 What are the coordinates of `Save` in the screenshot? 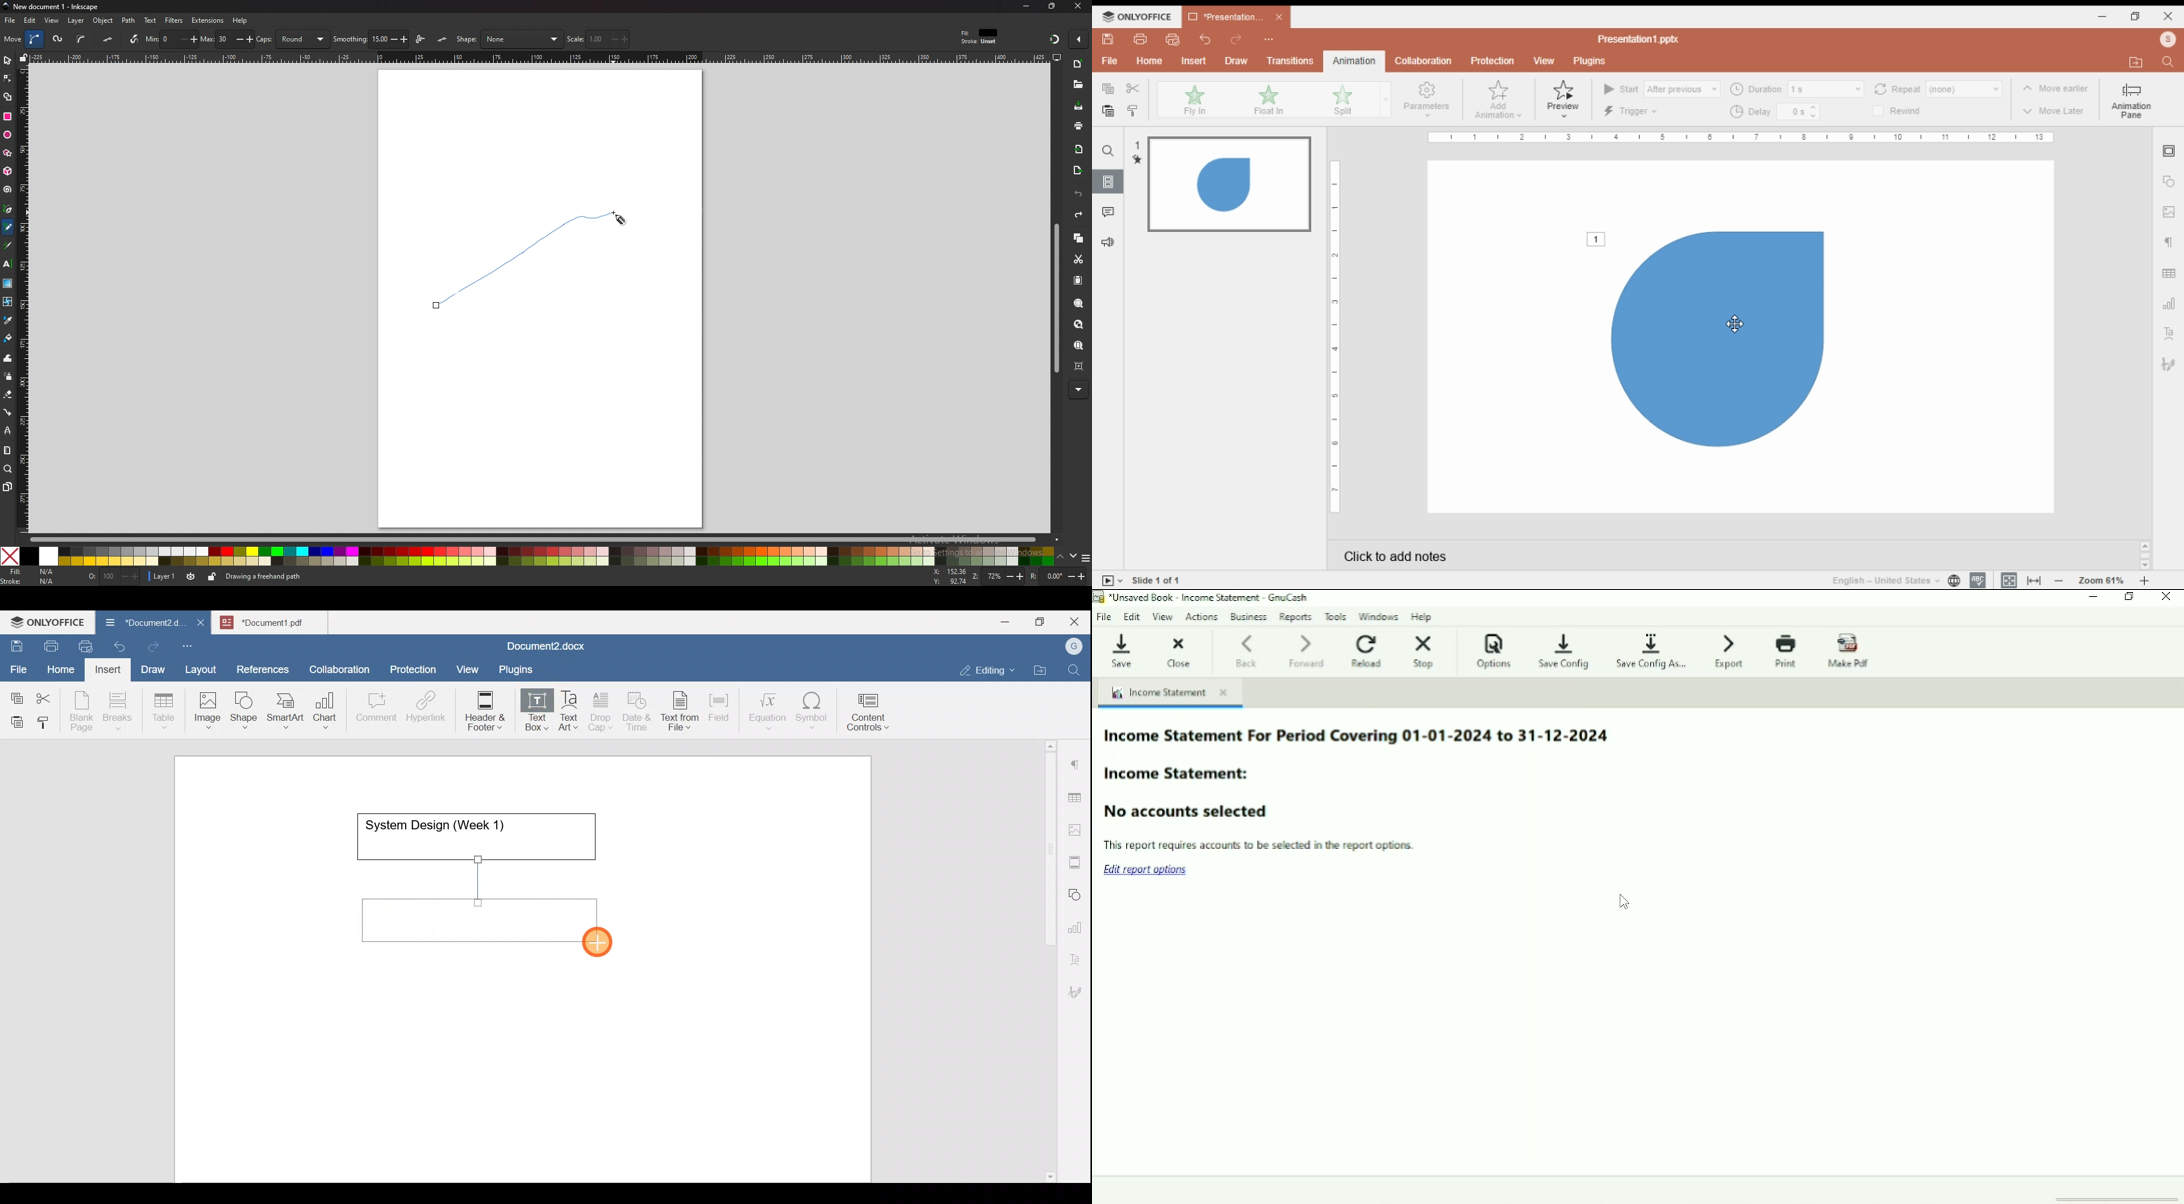 It's located at (16, 643).